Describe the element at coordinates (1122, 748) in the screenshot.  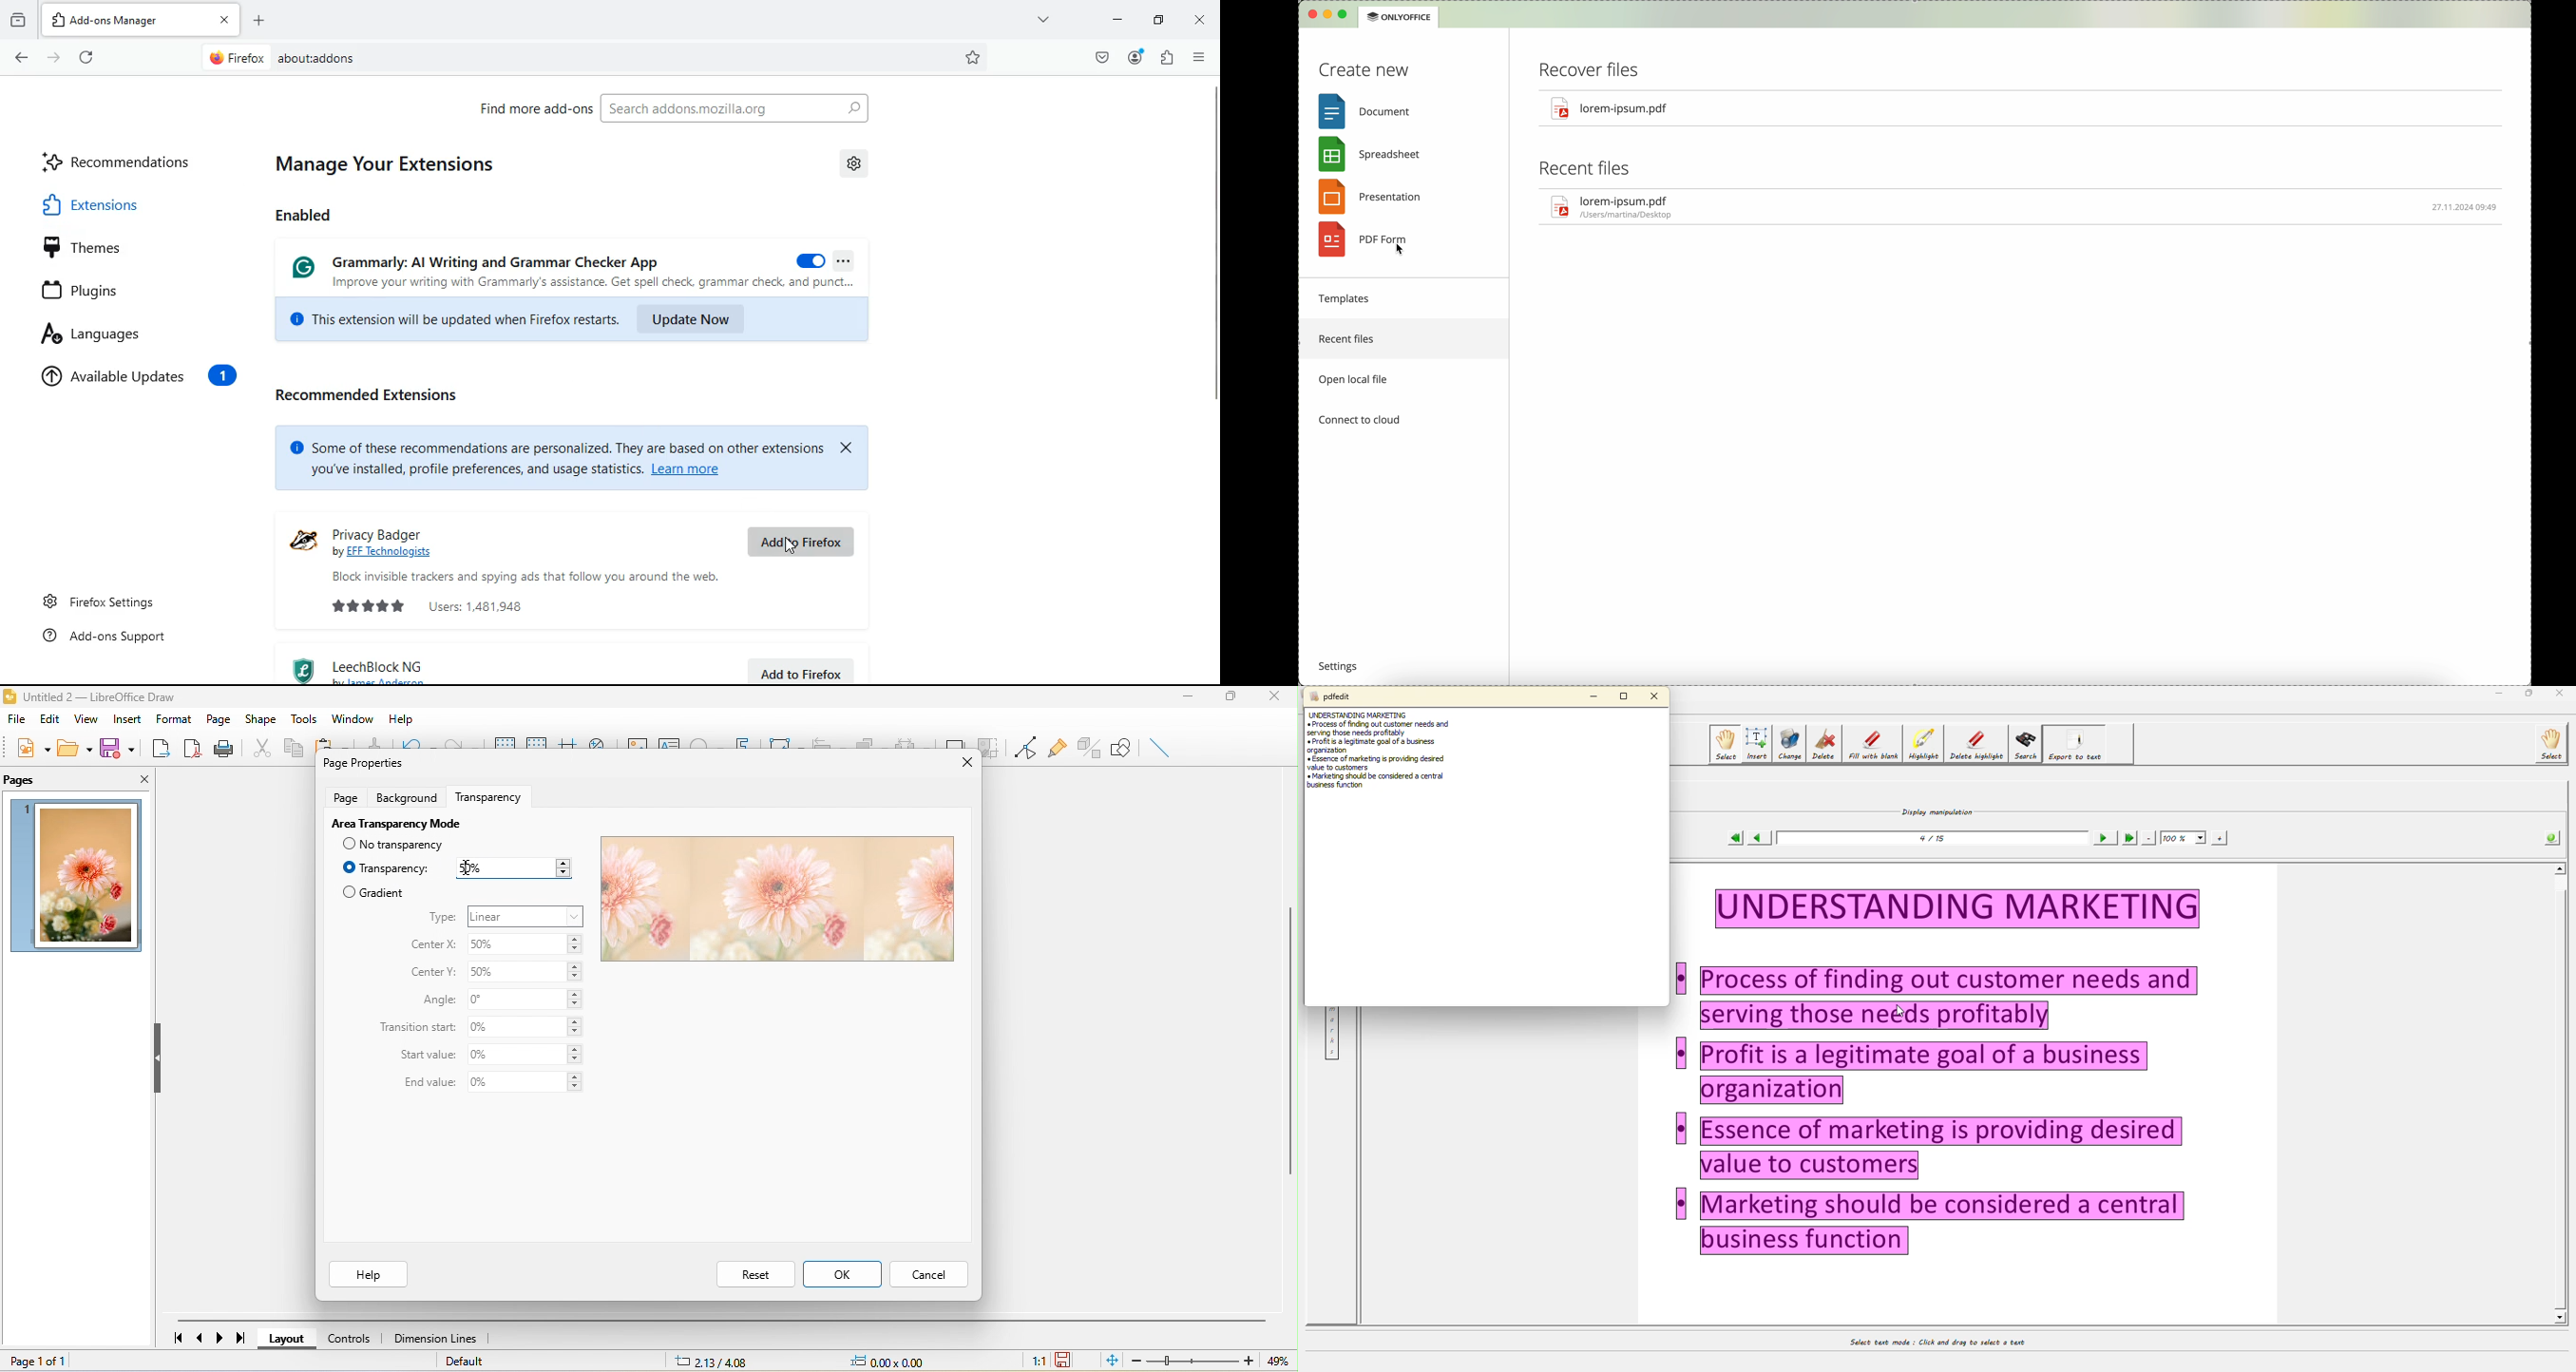
I see `show draw function` at that location.